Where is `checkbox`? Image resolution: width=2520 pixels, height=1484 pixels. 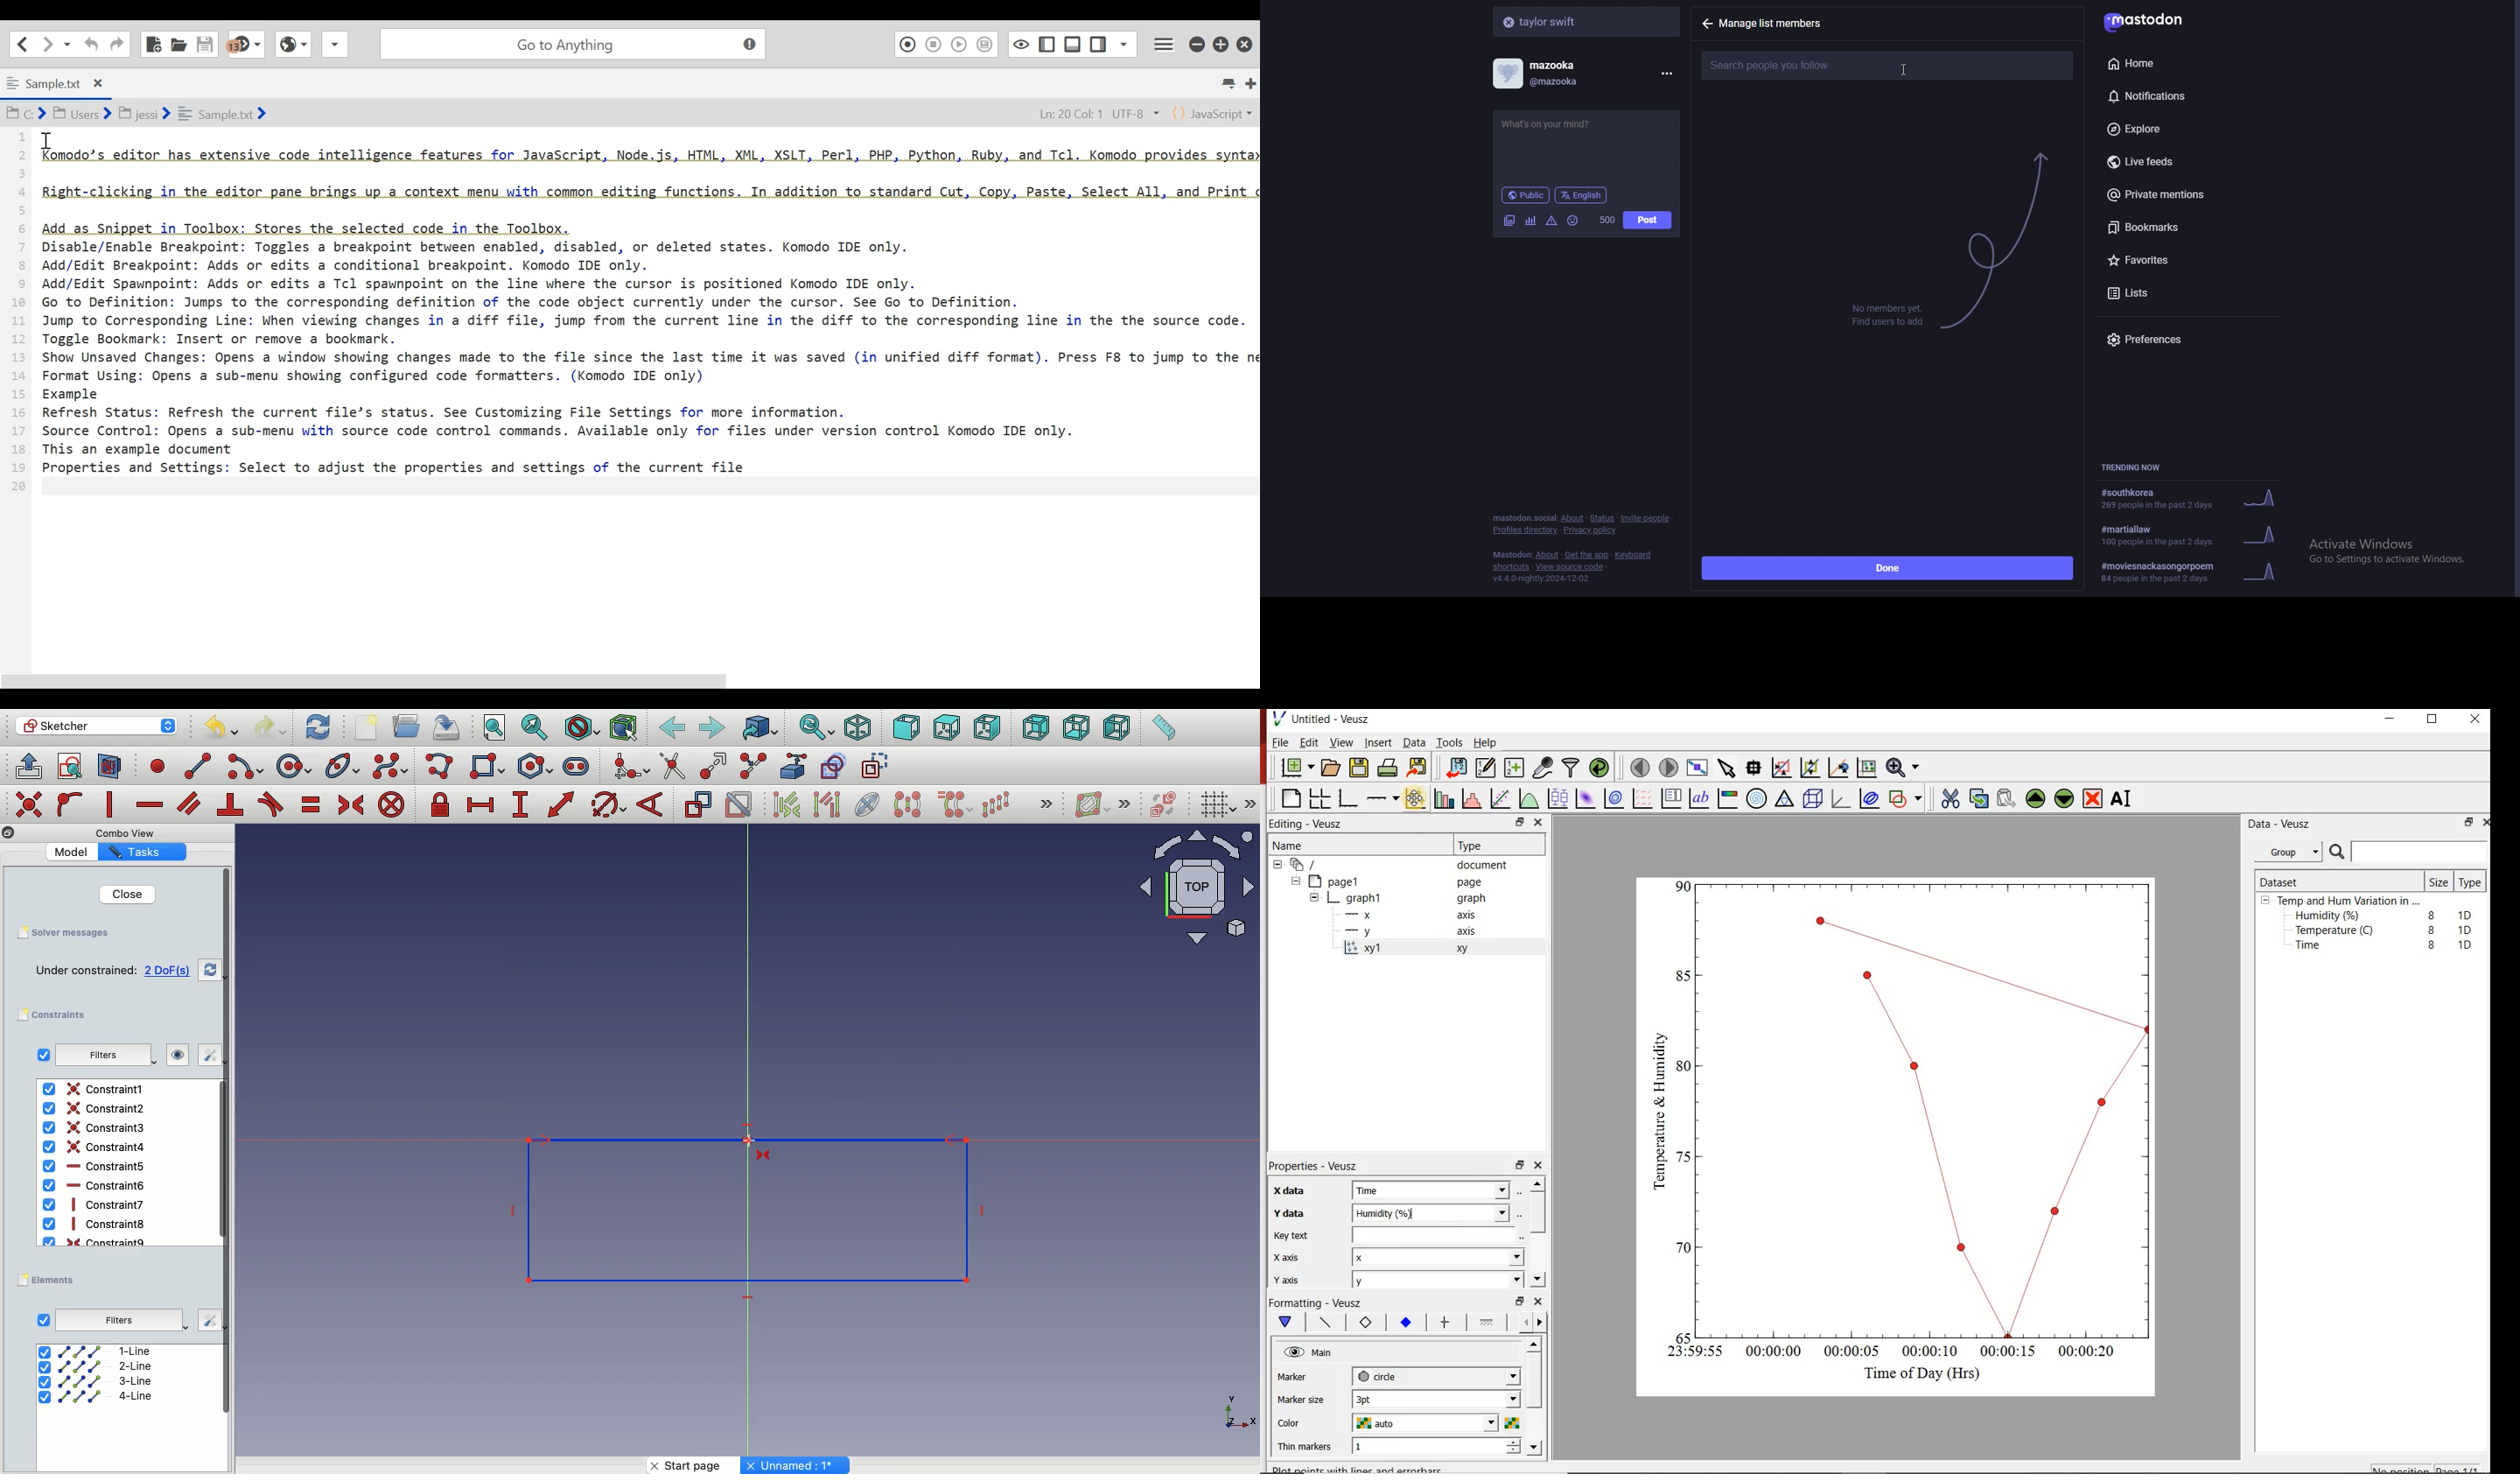
checkbox is located at coordinates (43, 1055).